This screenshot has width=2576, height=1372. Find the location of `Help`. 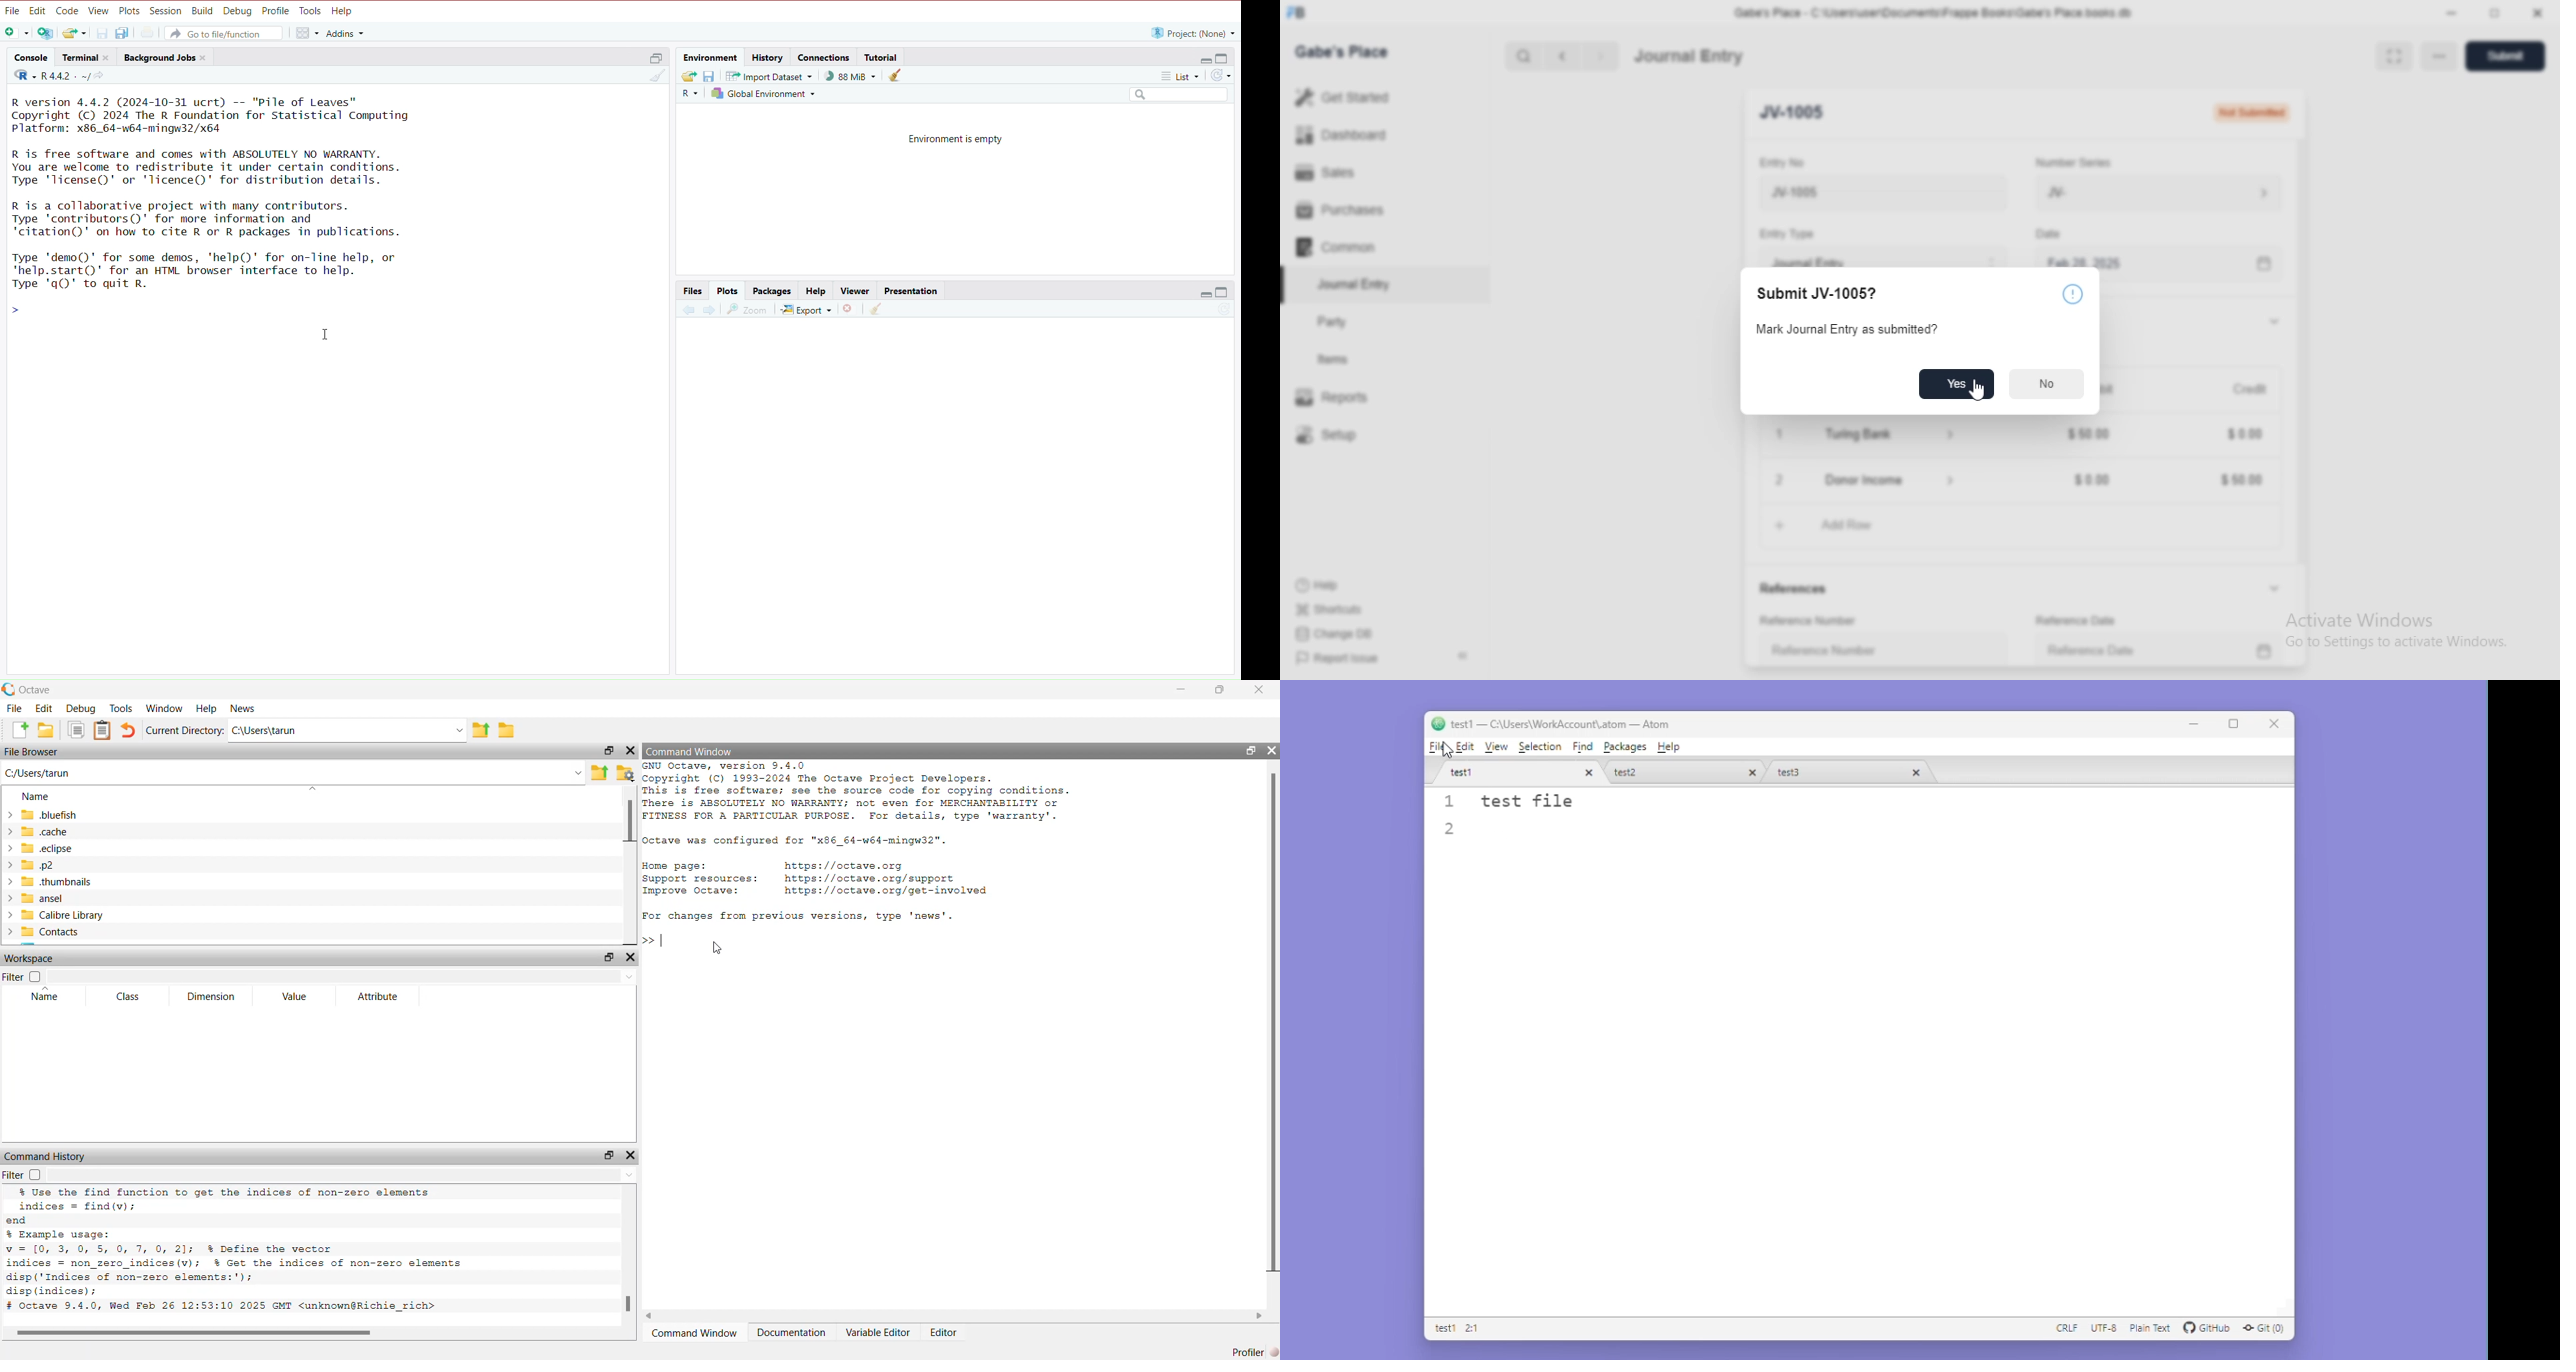

Help is located at coordinates (1668, 746).